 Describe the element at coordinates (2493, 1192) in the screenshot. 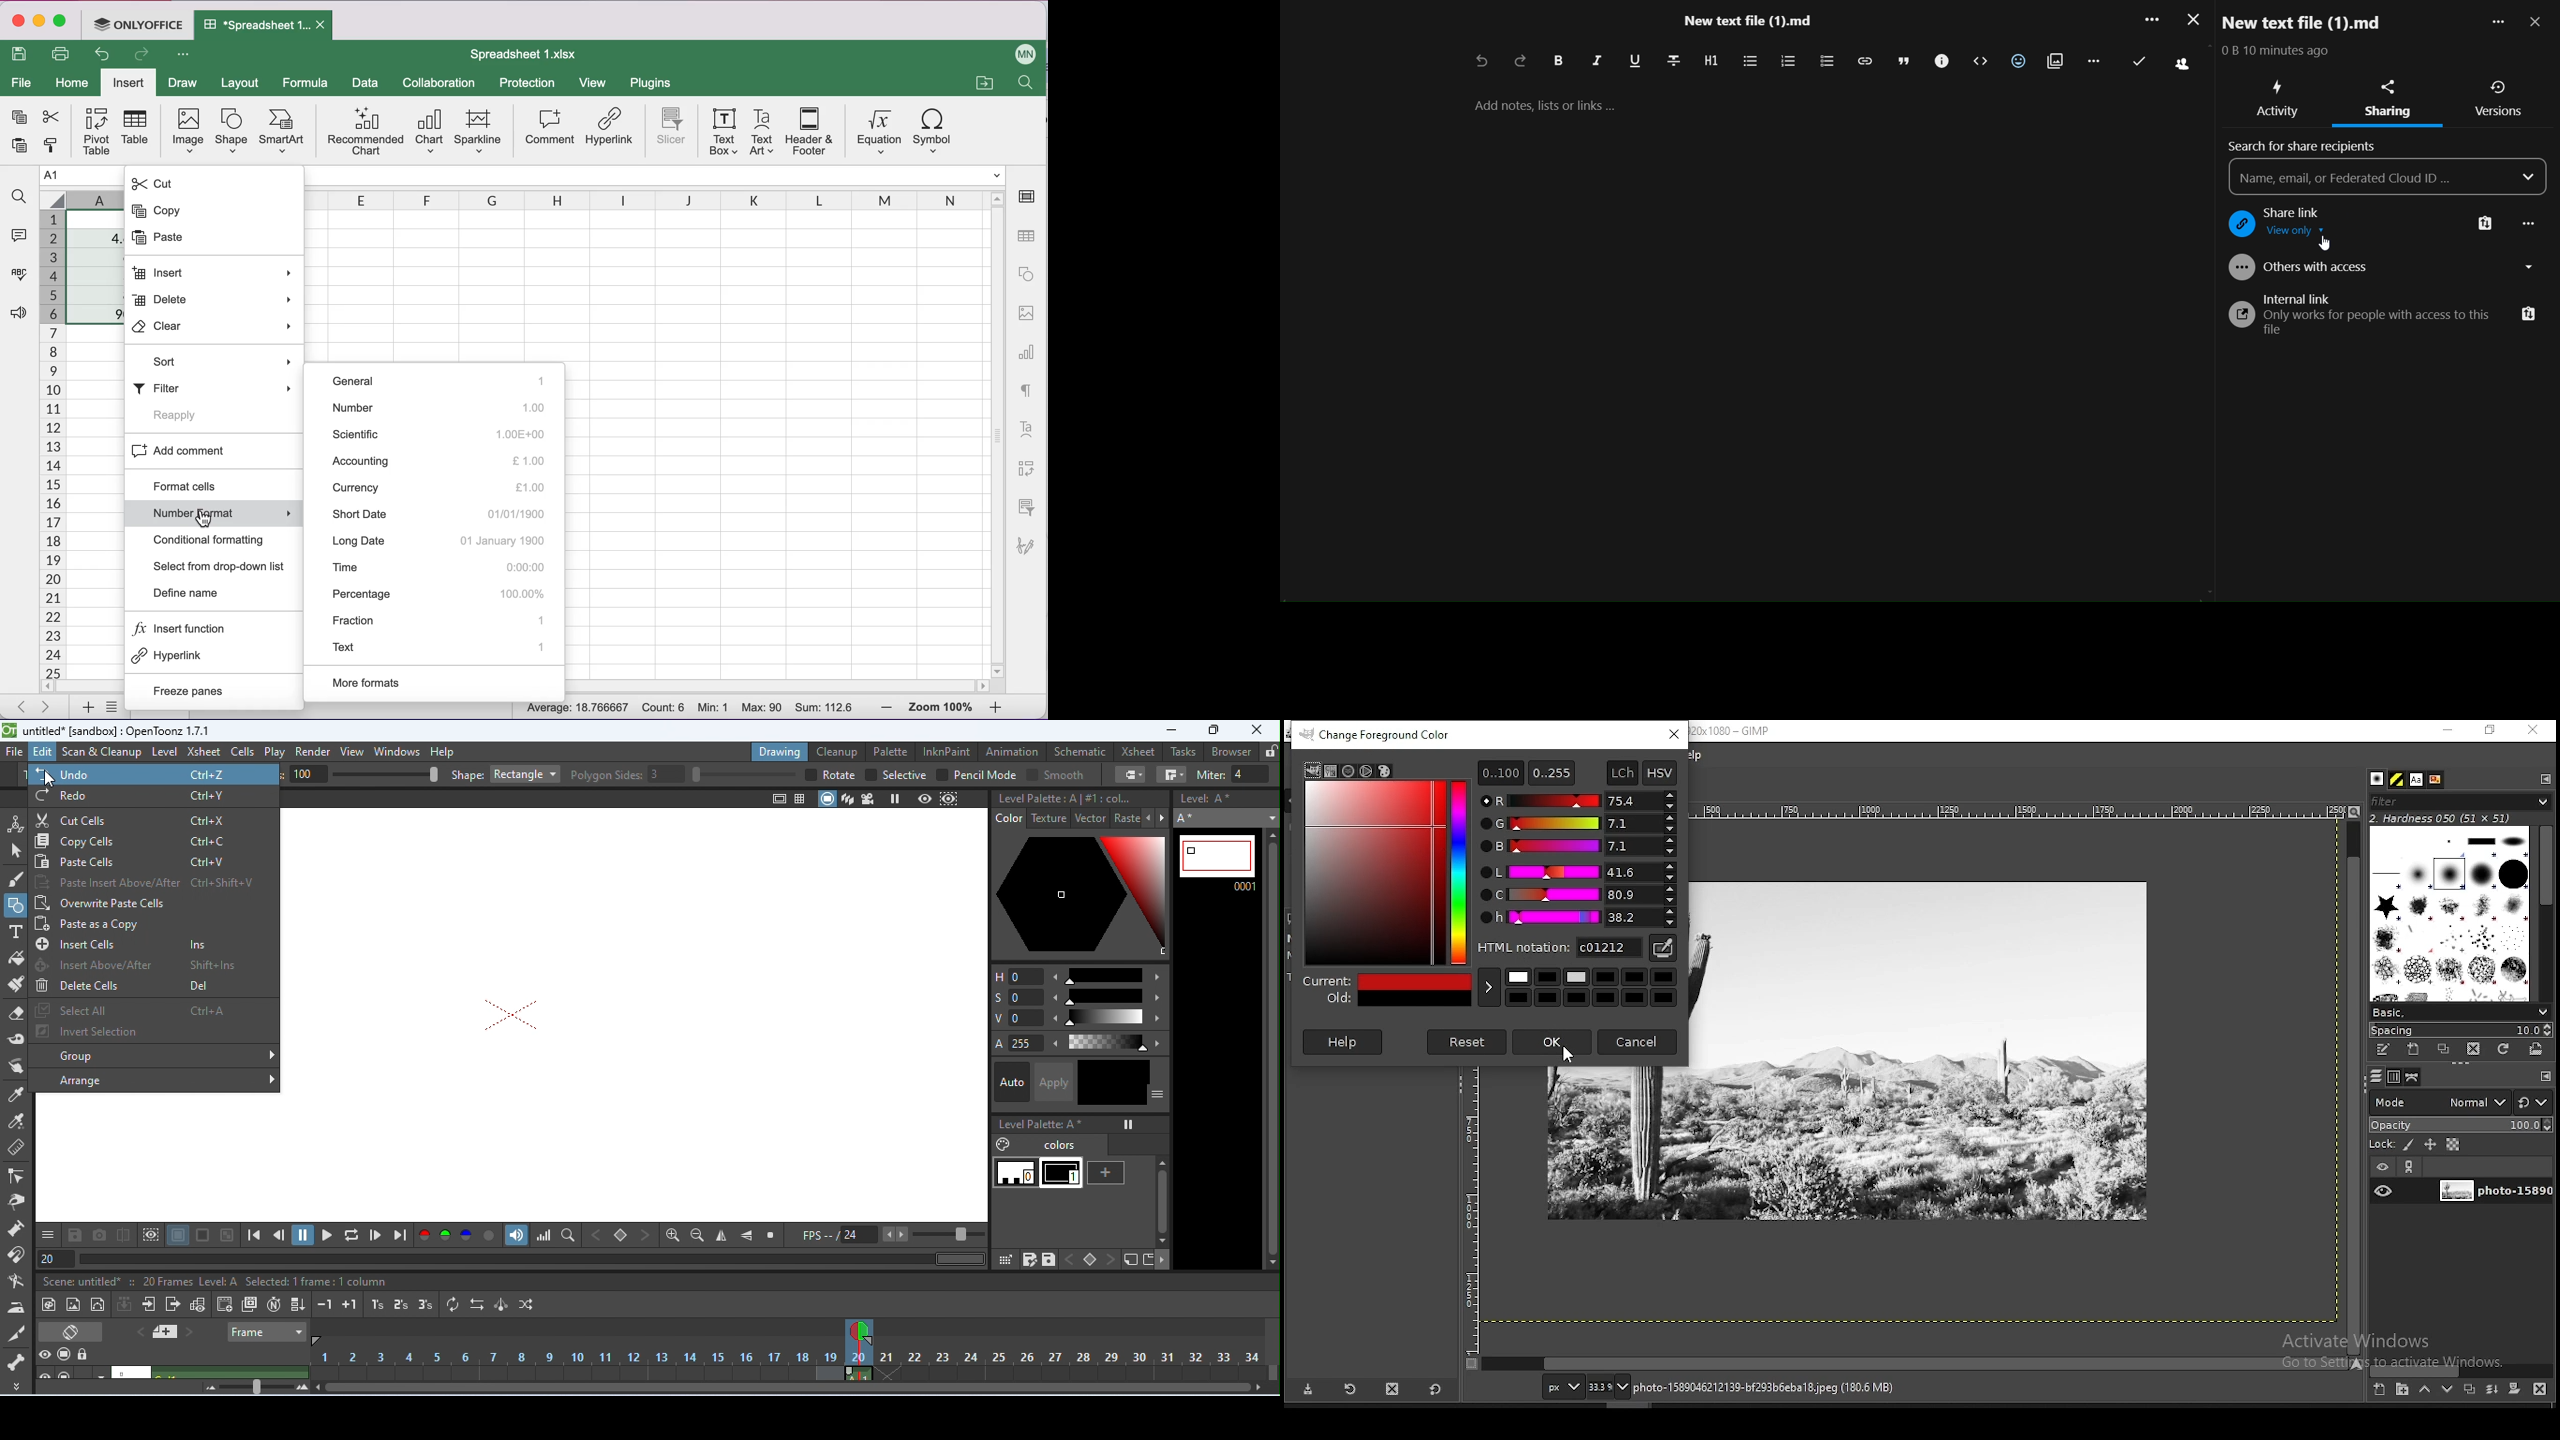

I see `layer` at that location.